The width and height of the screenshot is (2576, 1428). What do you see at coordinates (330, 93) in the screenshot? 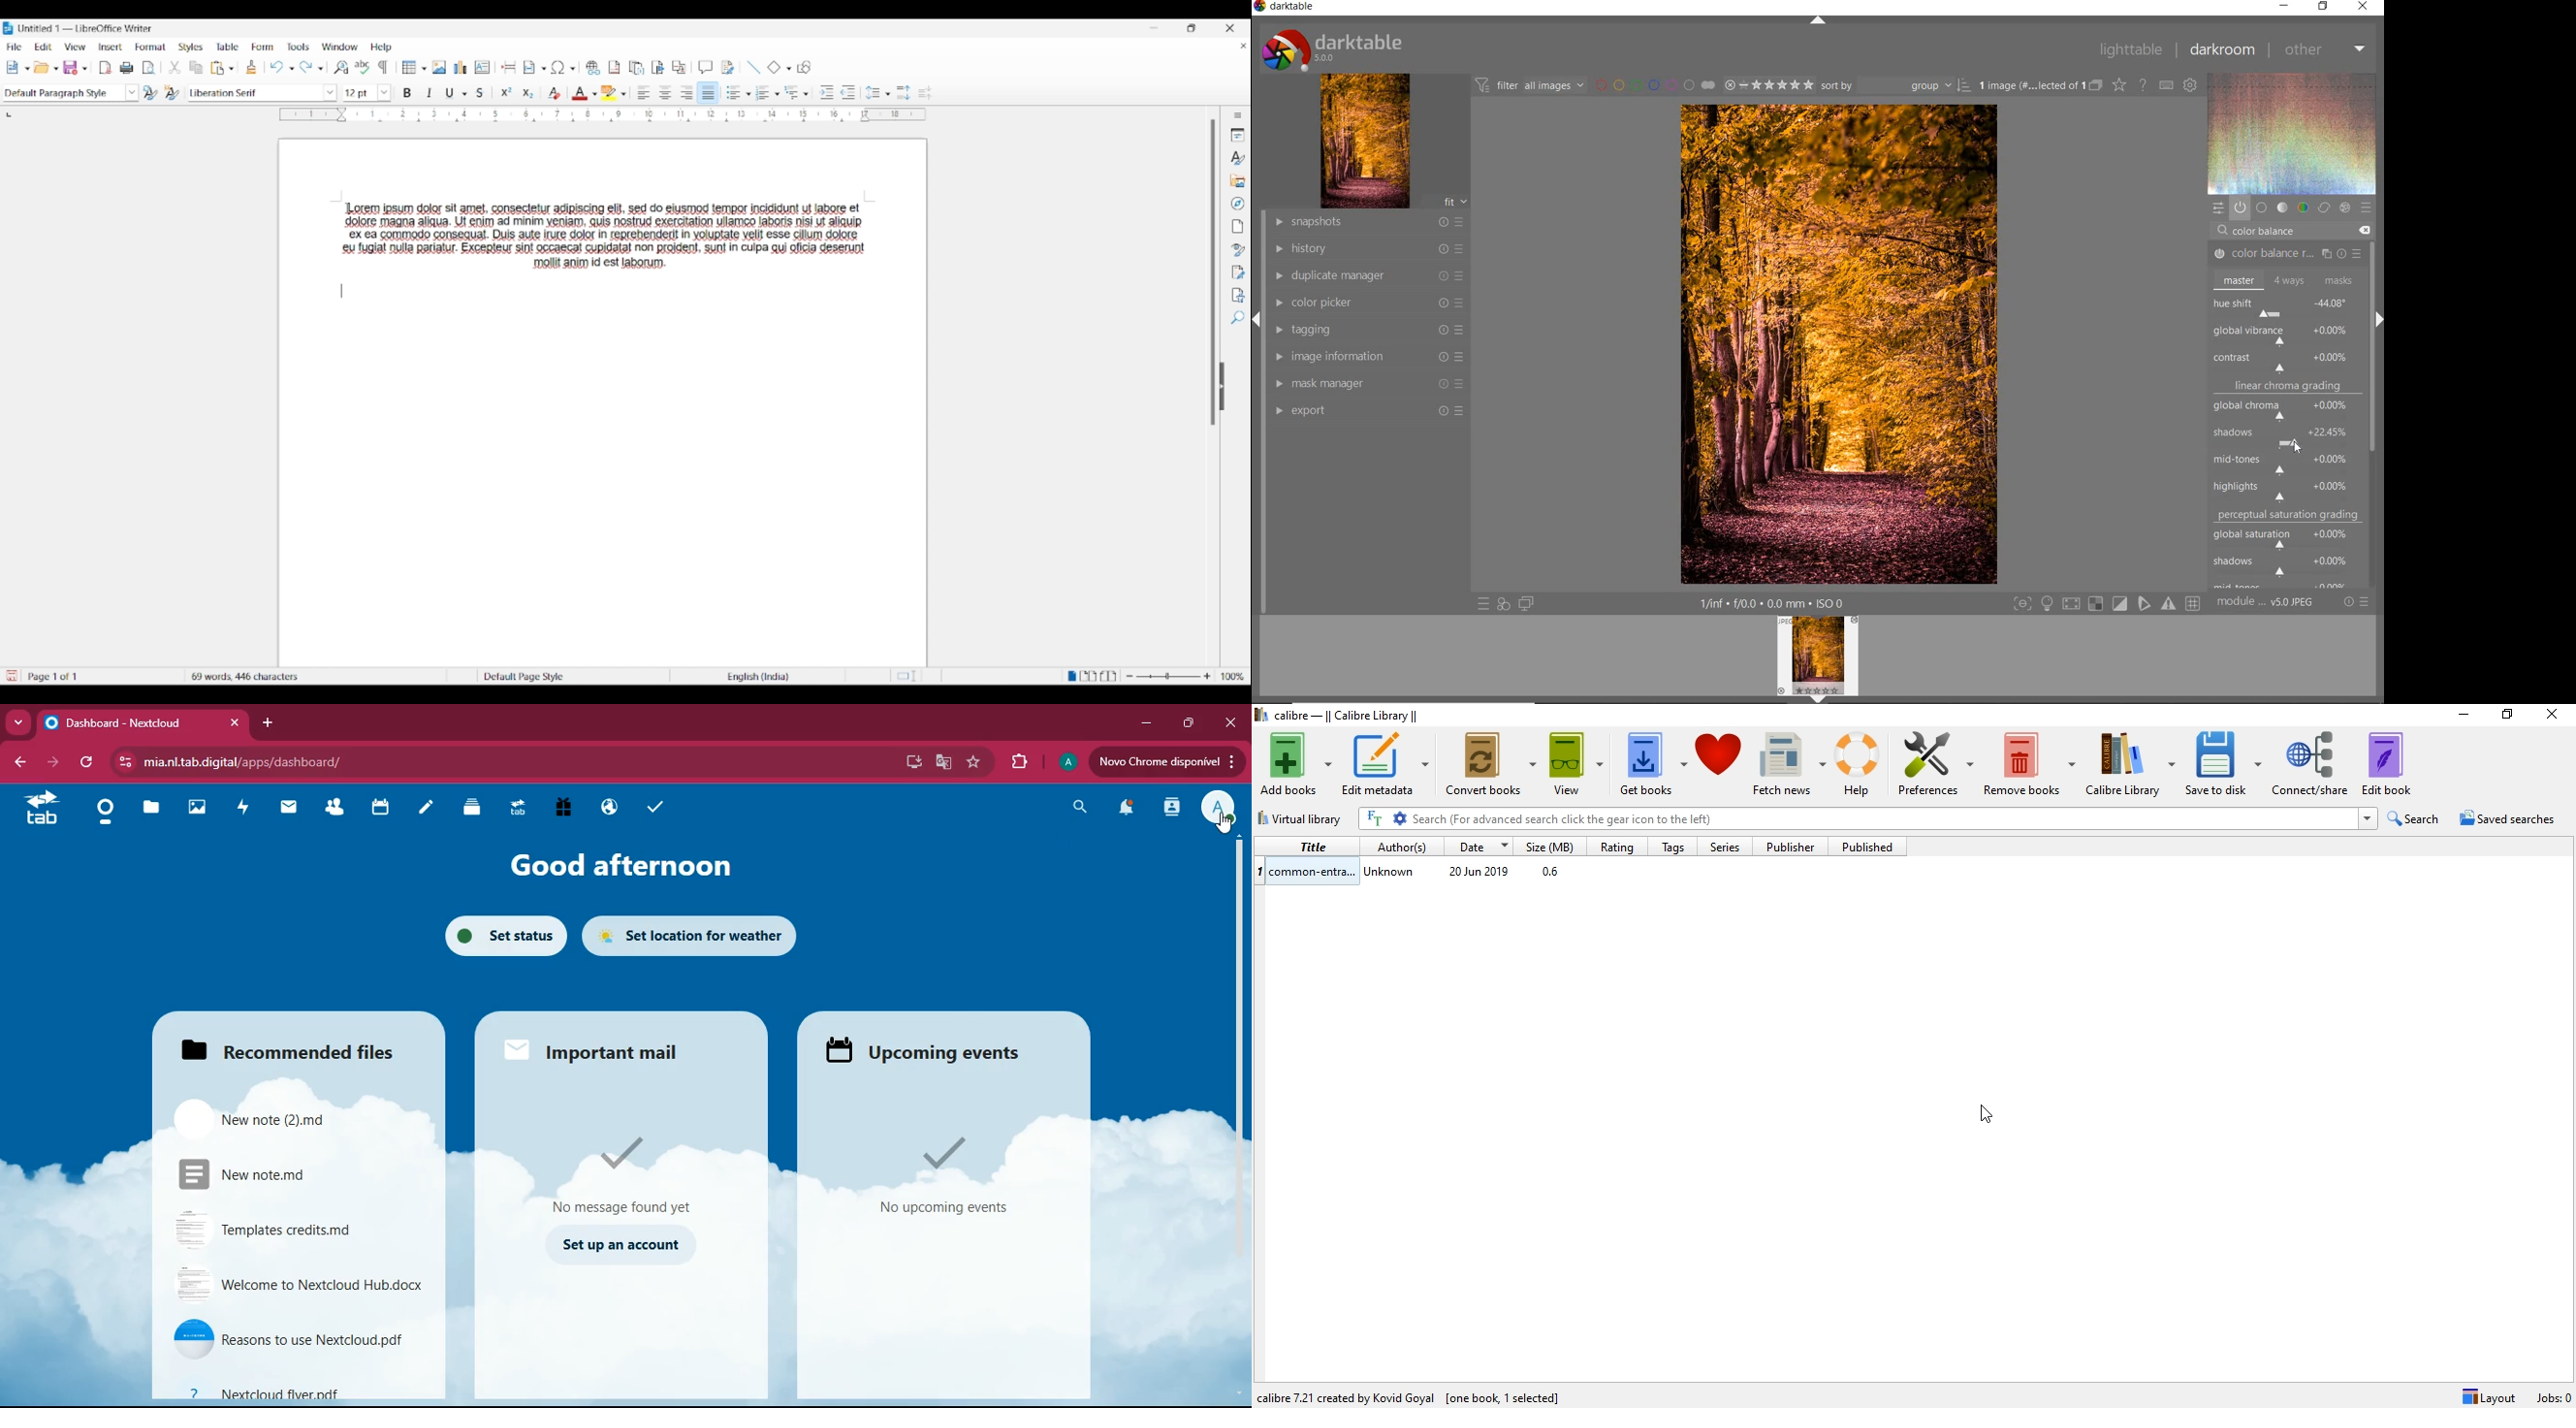
I see `Font name options` at bounding box center [330, 93].